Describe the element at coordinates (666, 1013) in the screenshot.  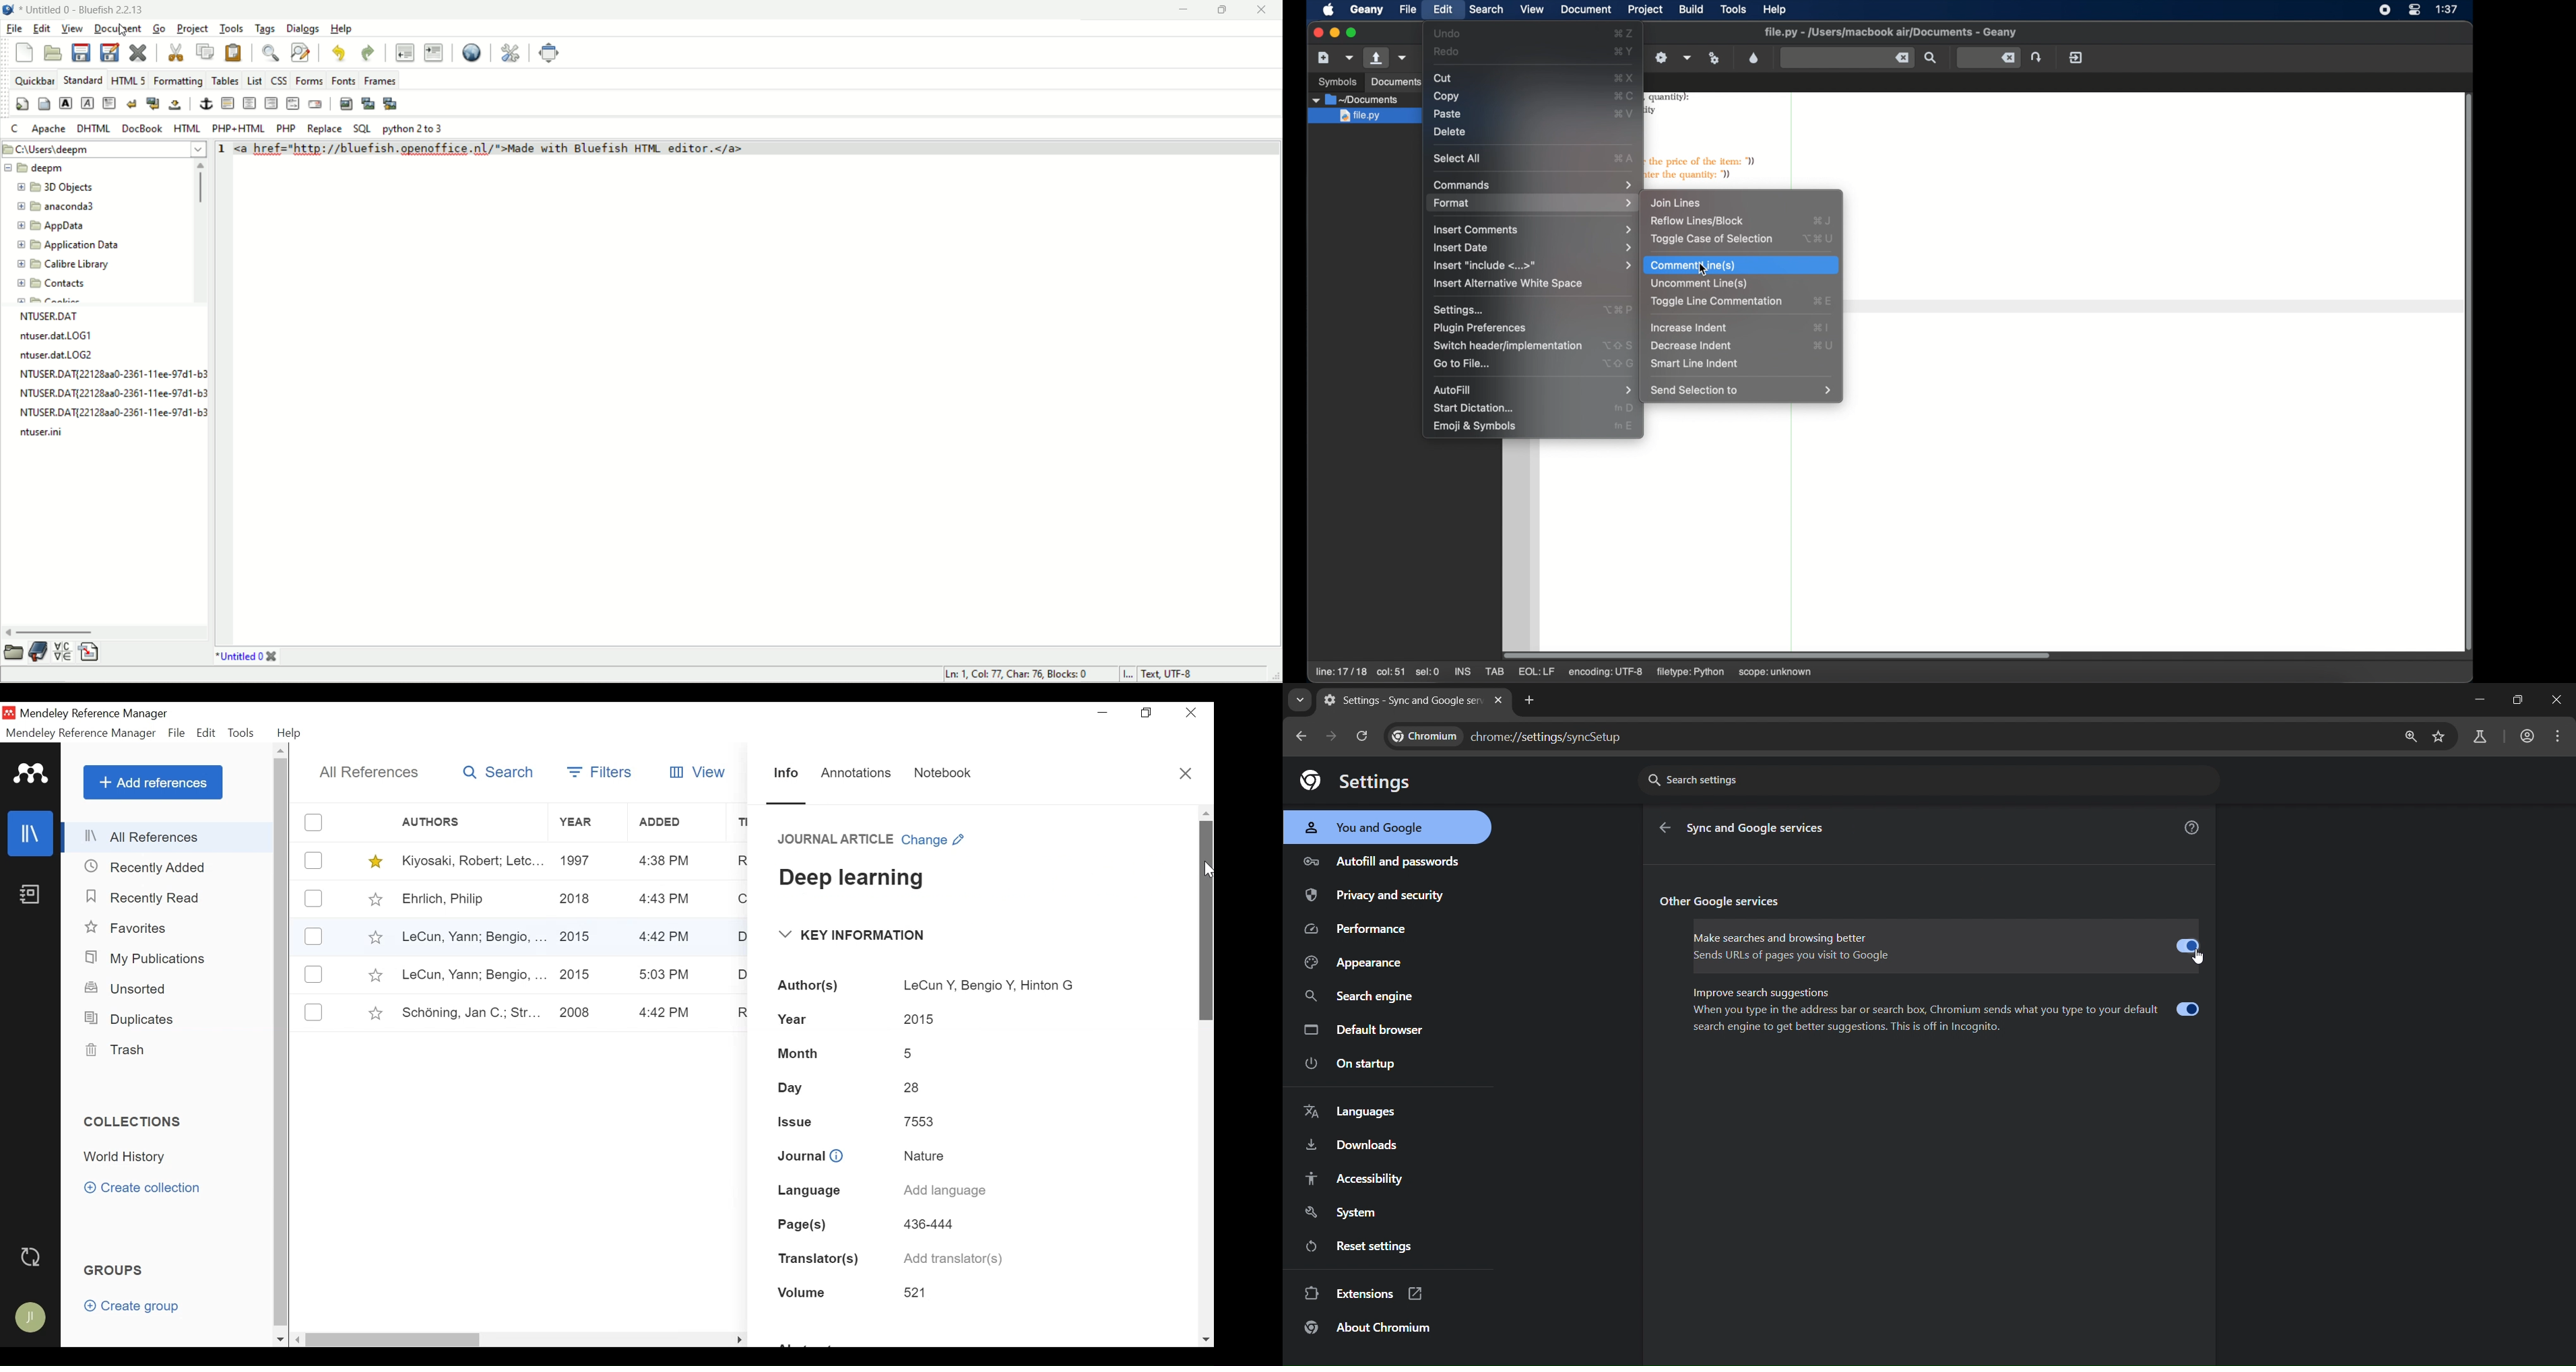
I see `4:42 PM` at that location.